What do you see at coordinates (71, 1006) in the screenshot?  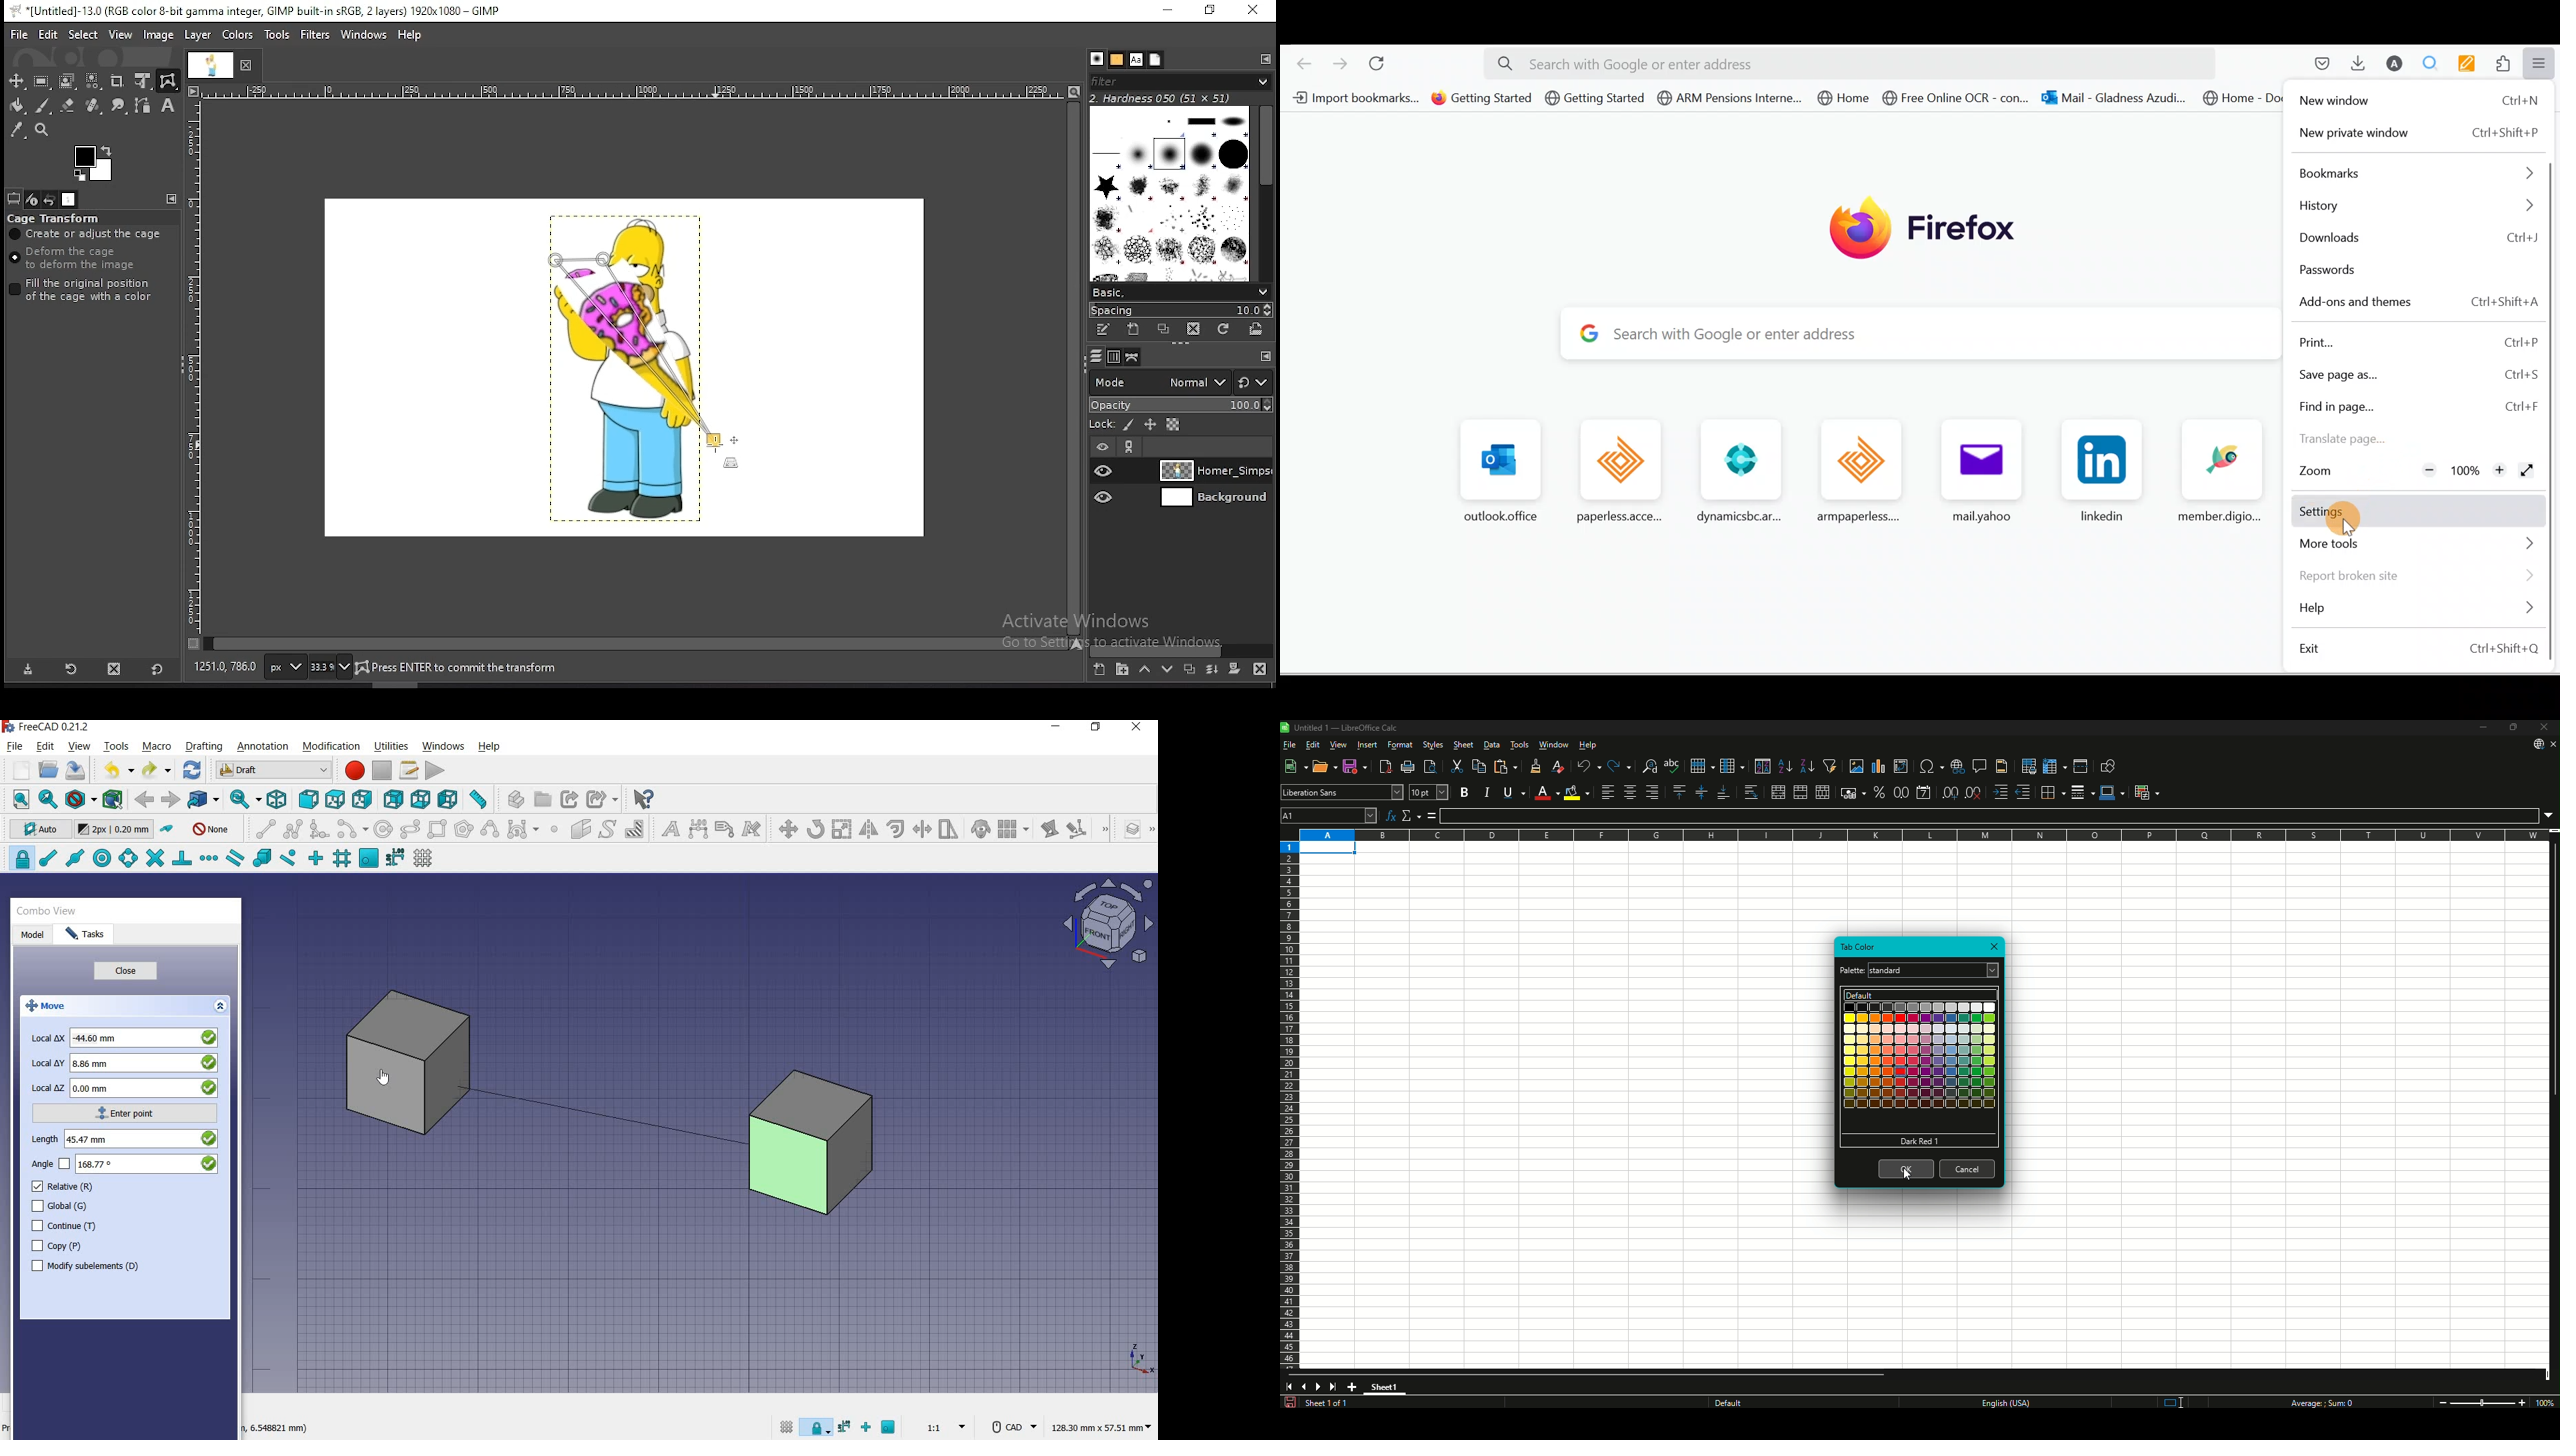 I see `move` at bounding box center [71, 1006].